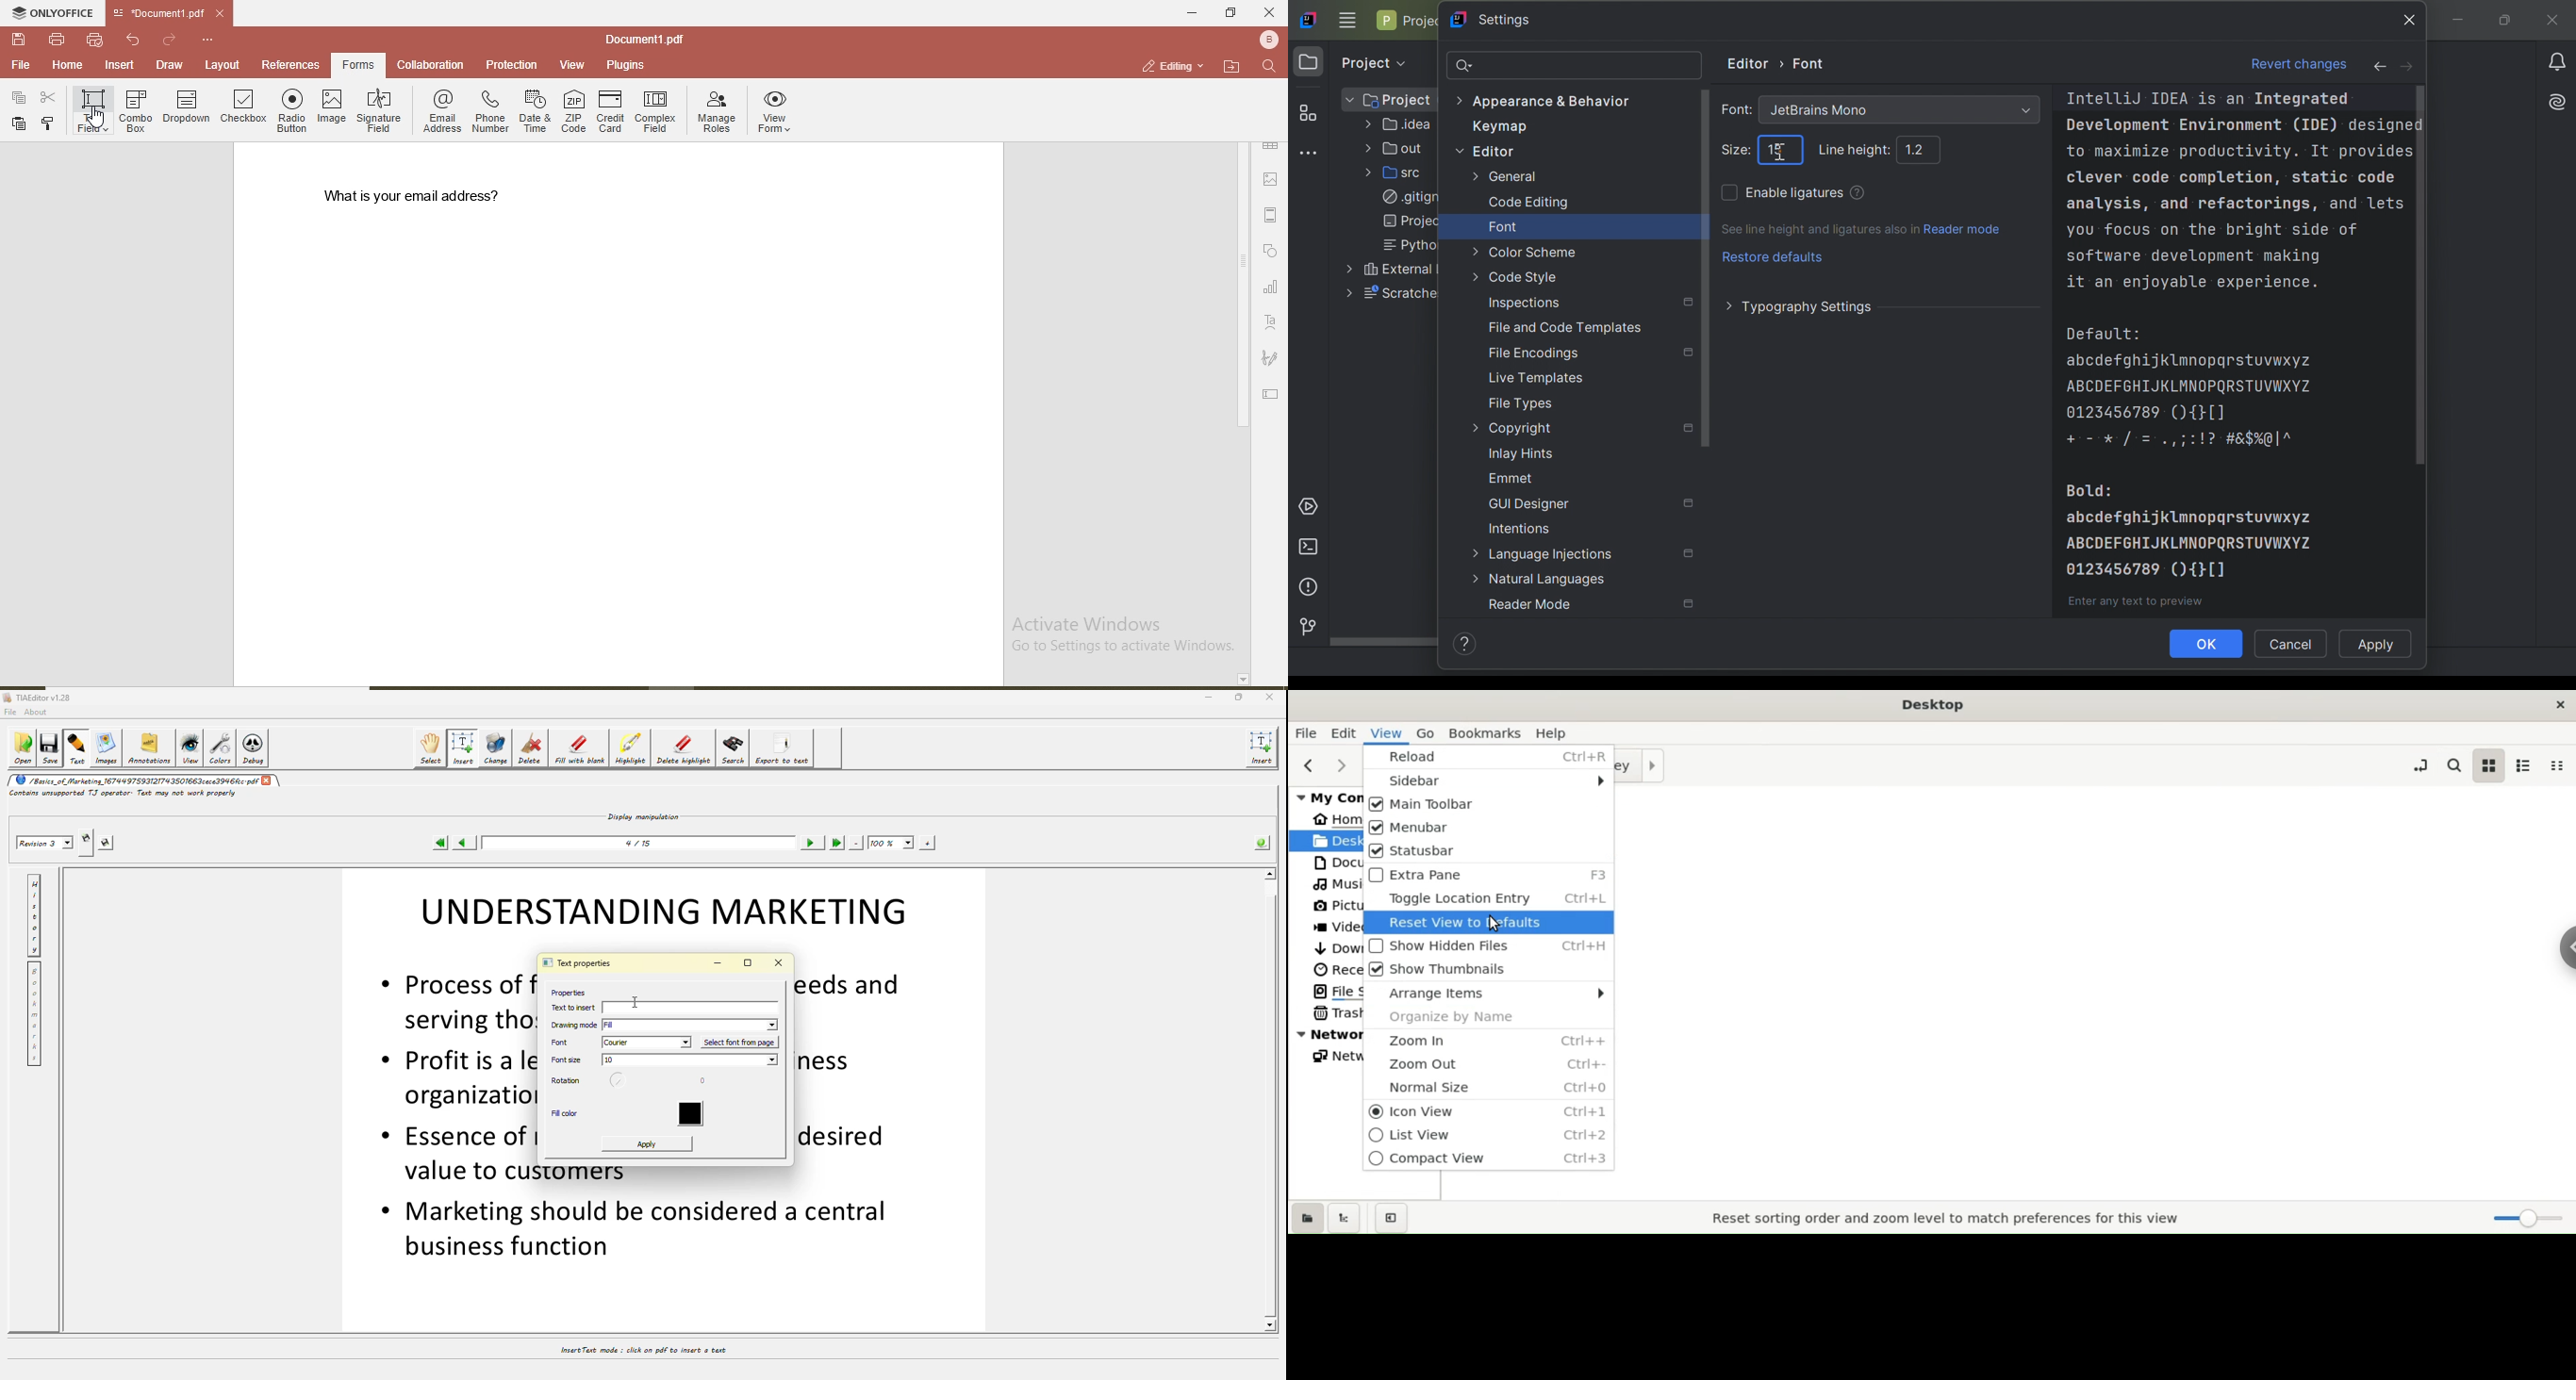 This screenshot has height=1400, width=2576. What do you see at coordinates (243, 109) in the screenshot?
I see `checkbox` at bounding box center [243, 109].